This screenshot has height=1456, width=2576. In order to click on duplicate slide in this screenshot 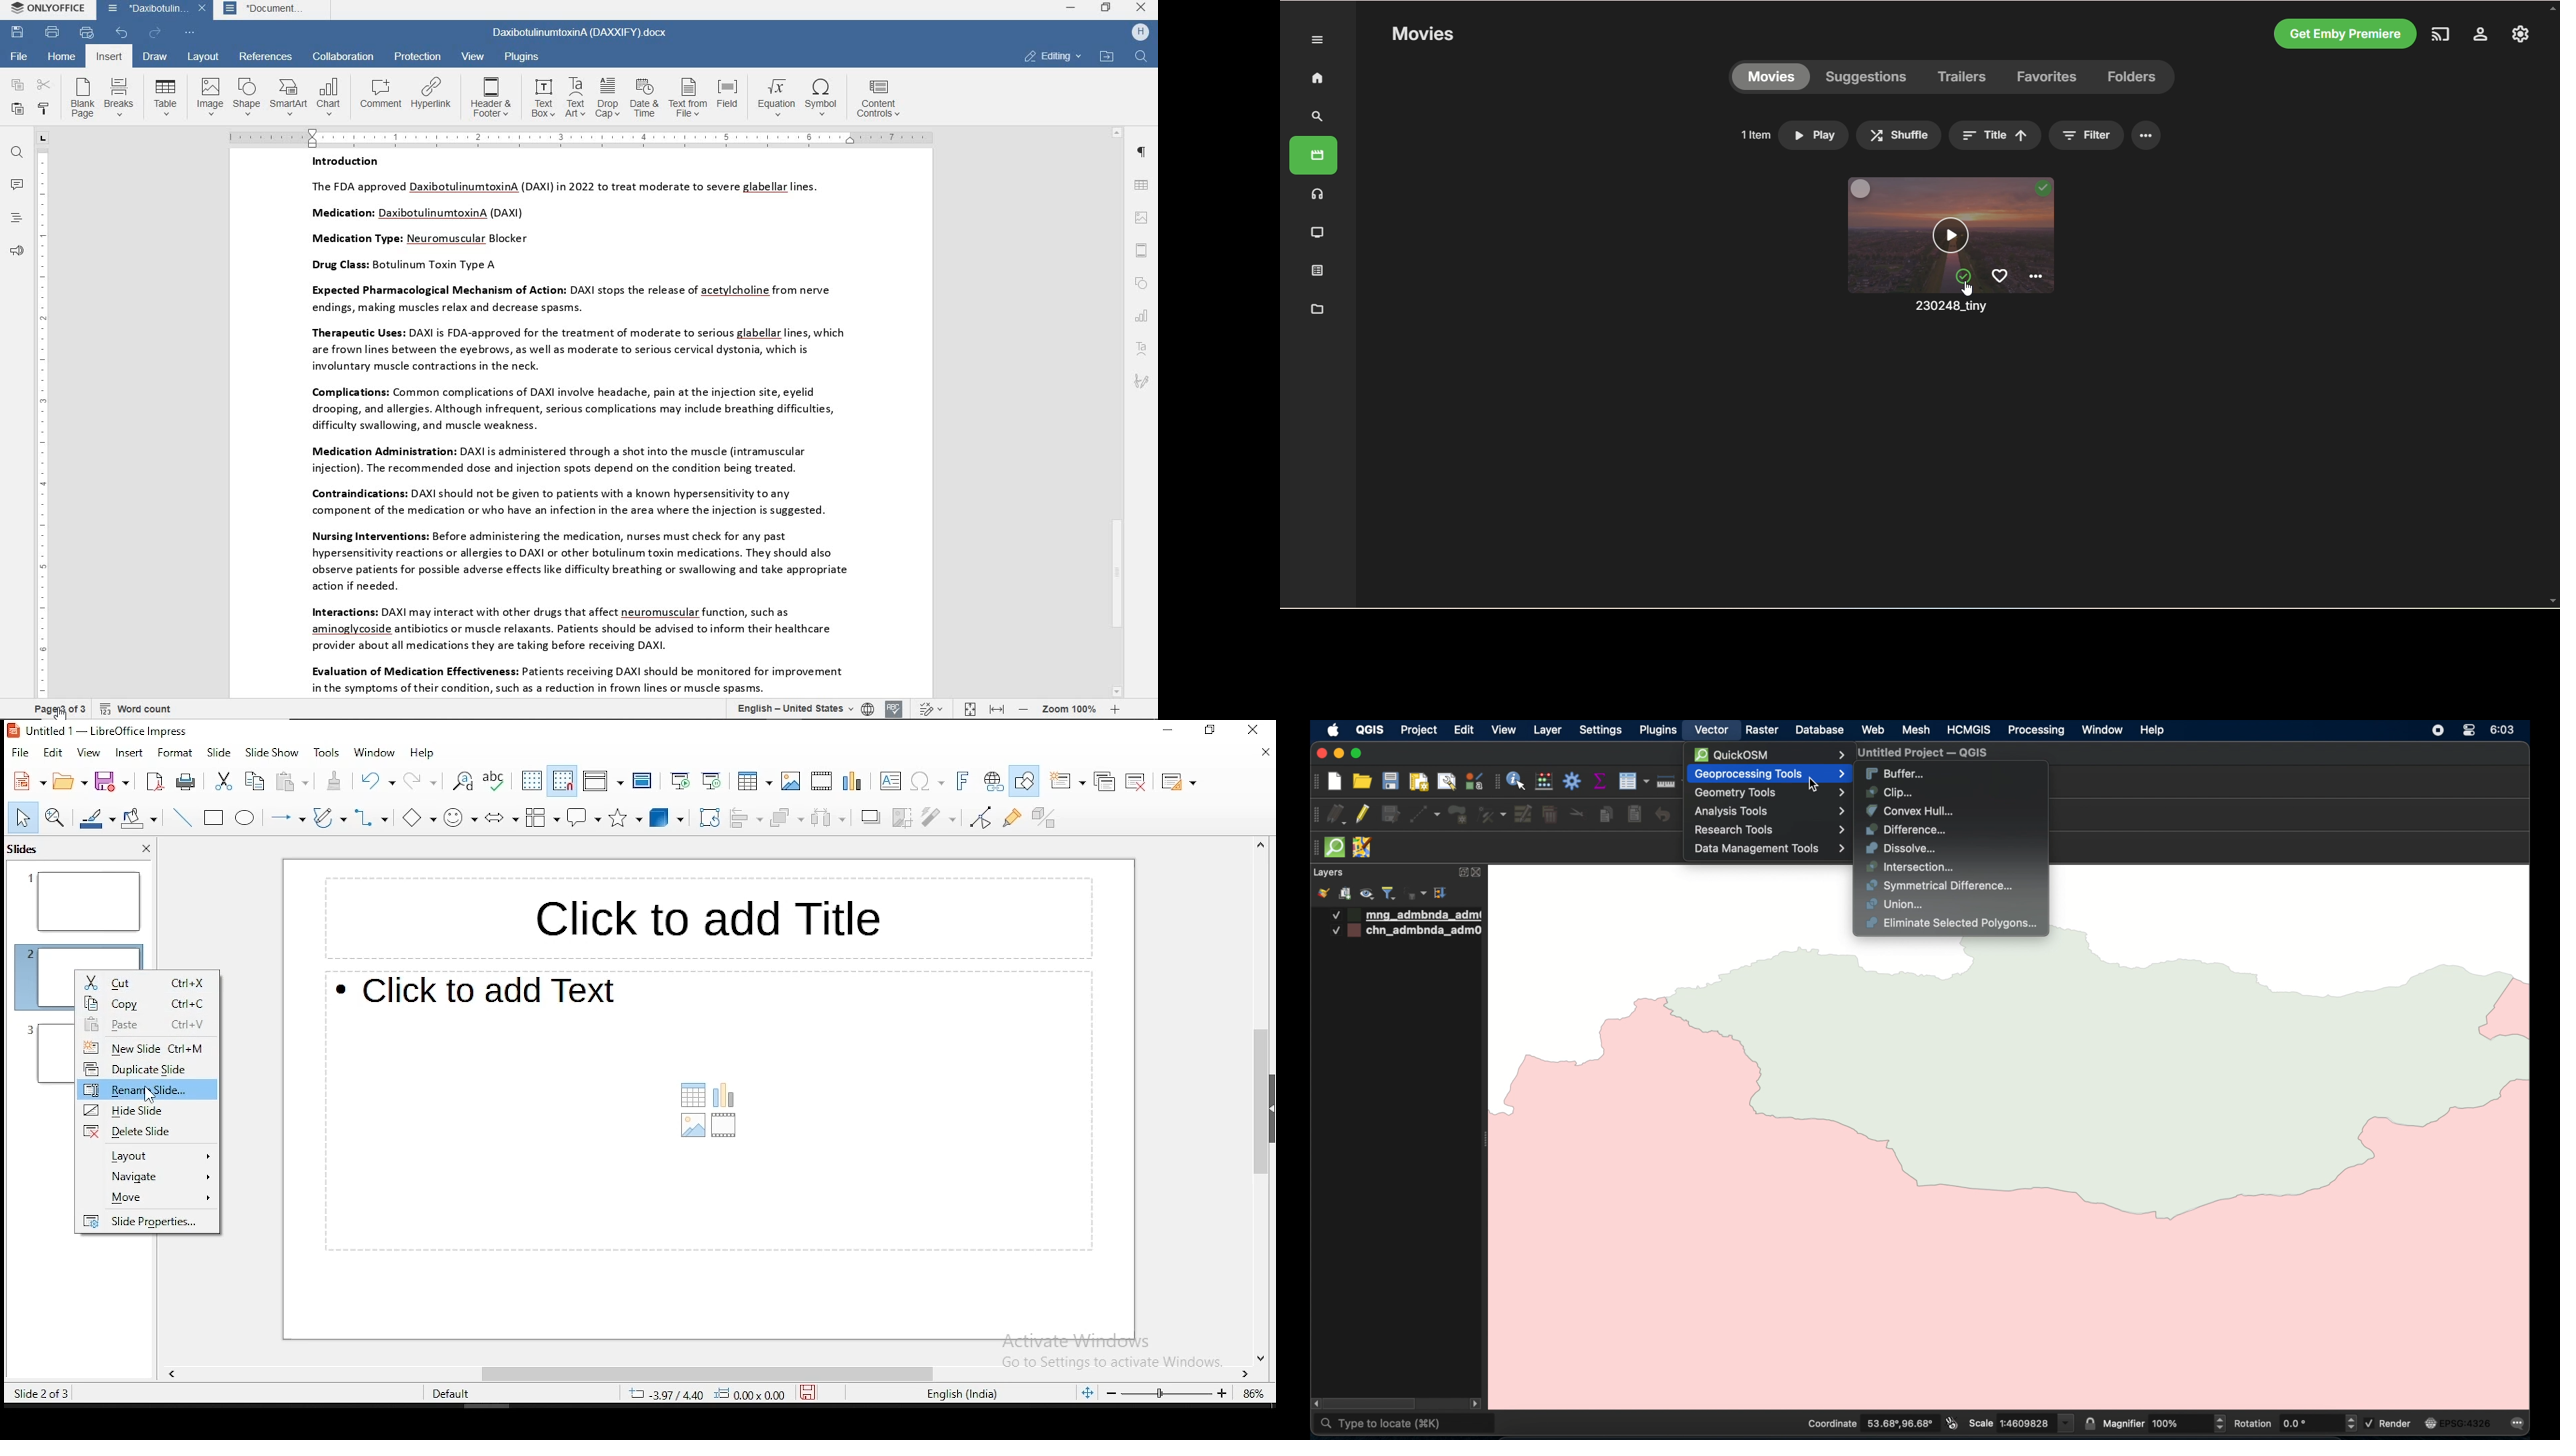, I will do `click(145, 1067)`.